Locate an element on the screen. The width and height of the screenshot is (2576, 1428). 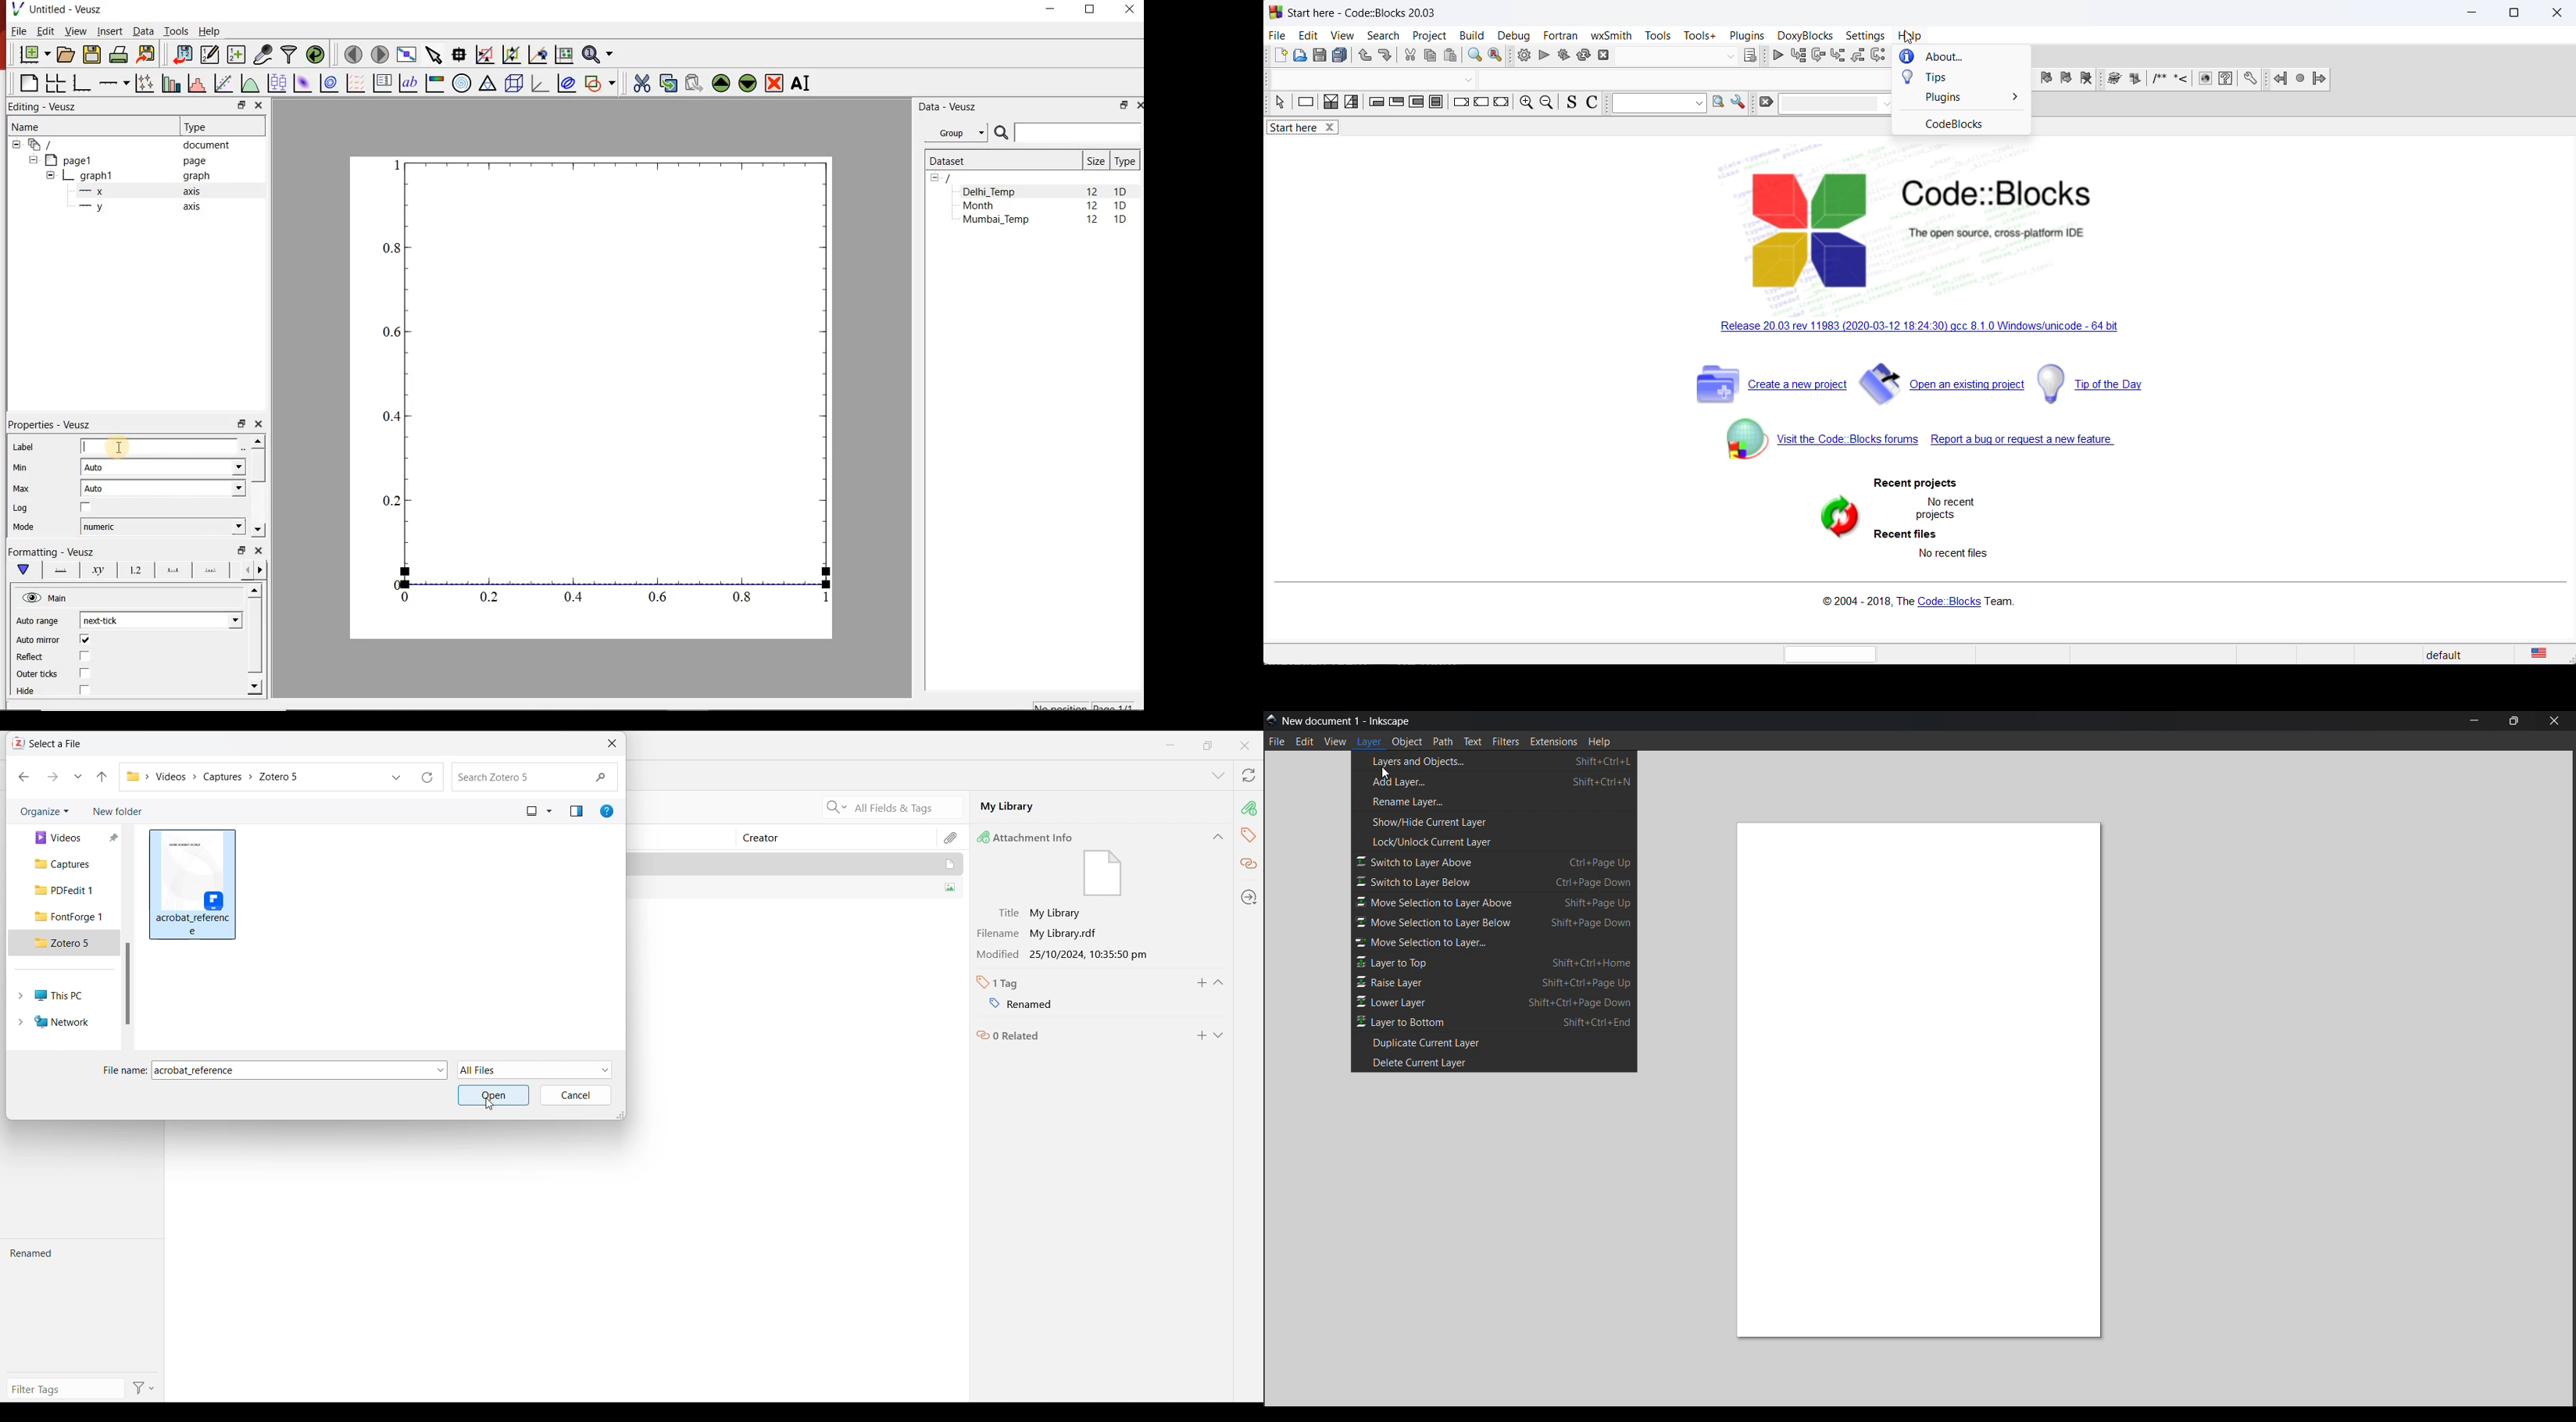
entry condition is located at coordinates (1374, 104).